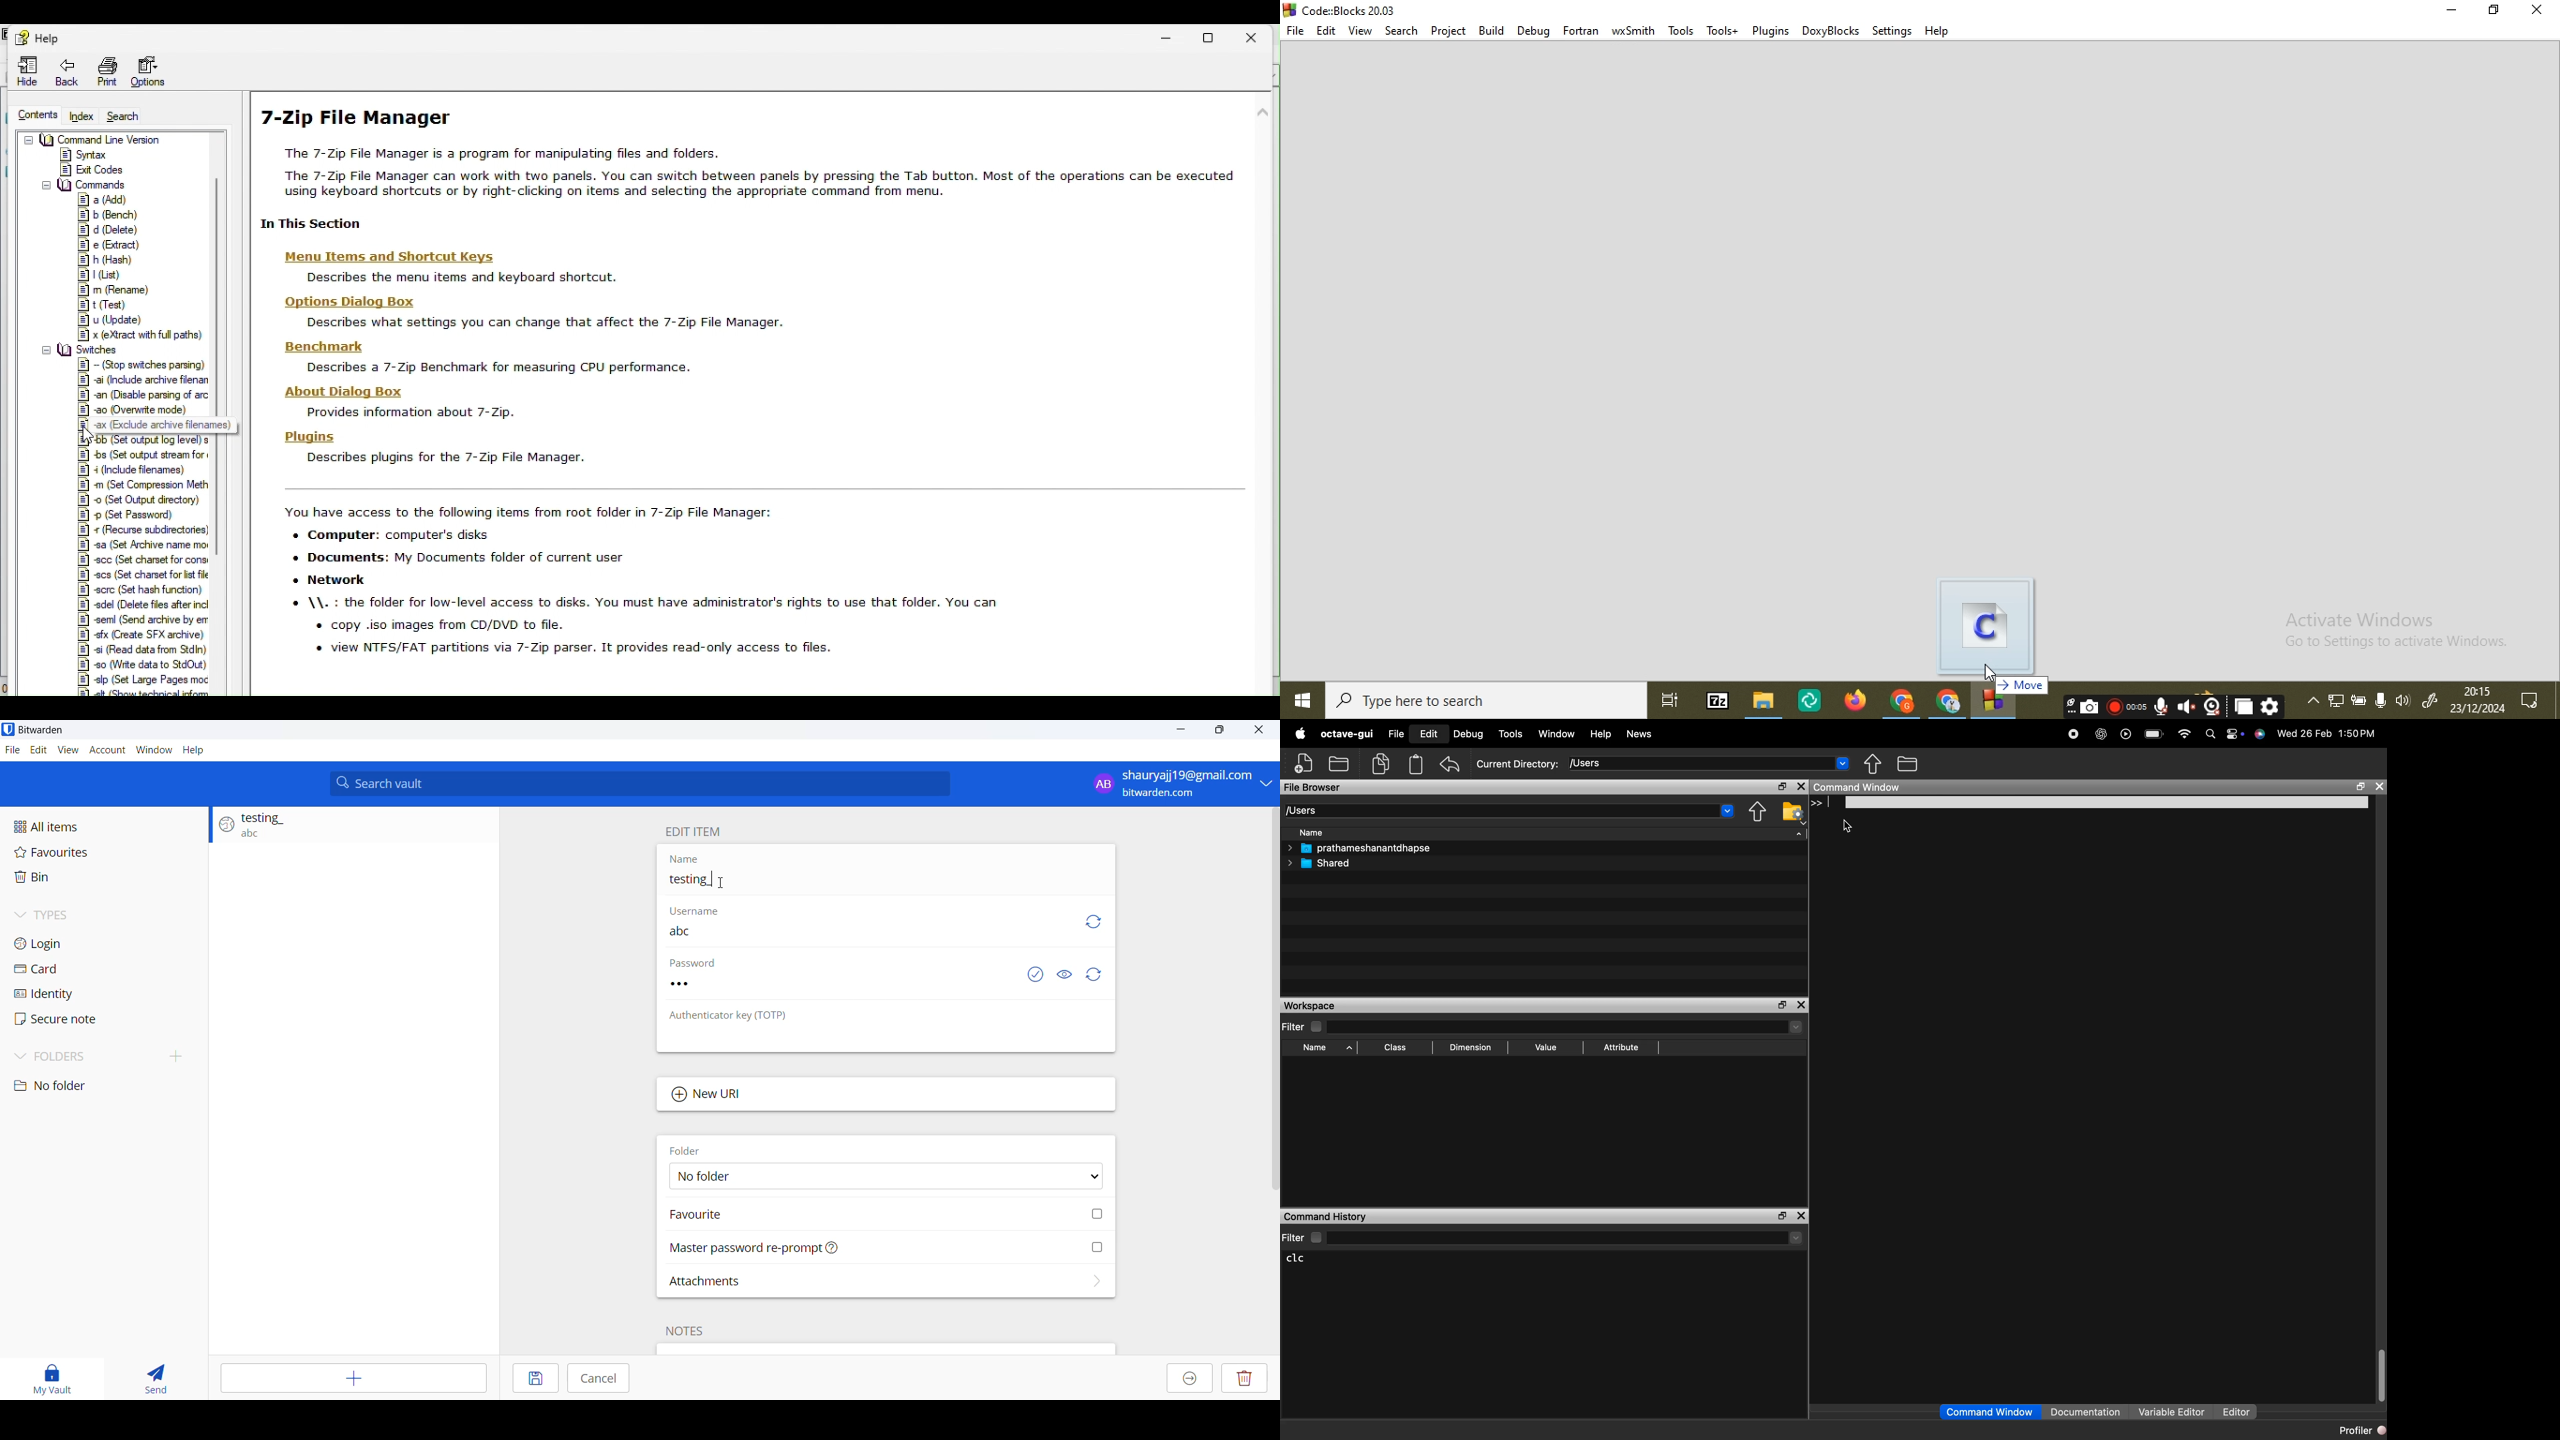 This screenshot has height=1456, width=2576. Describe the element at coordinates (722, 883) in the screenshot. I see `Cursor` at that location.